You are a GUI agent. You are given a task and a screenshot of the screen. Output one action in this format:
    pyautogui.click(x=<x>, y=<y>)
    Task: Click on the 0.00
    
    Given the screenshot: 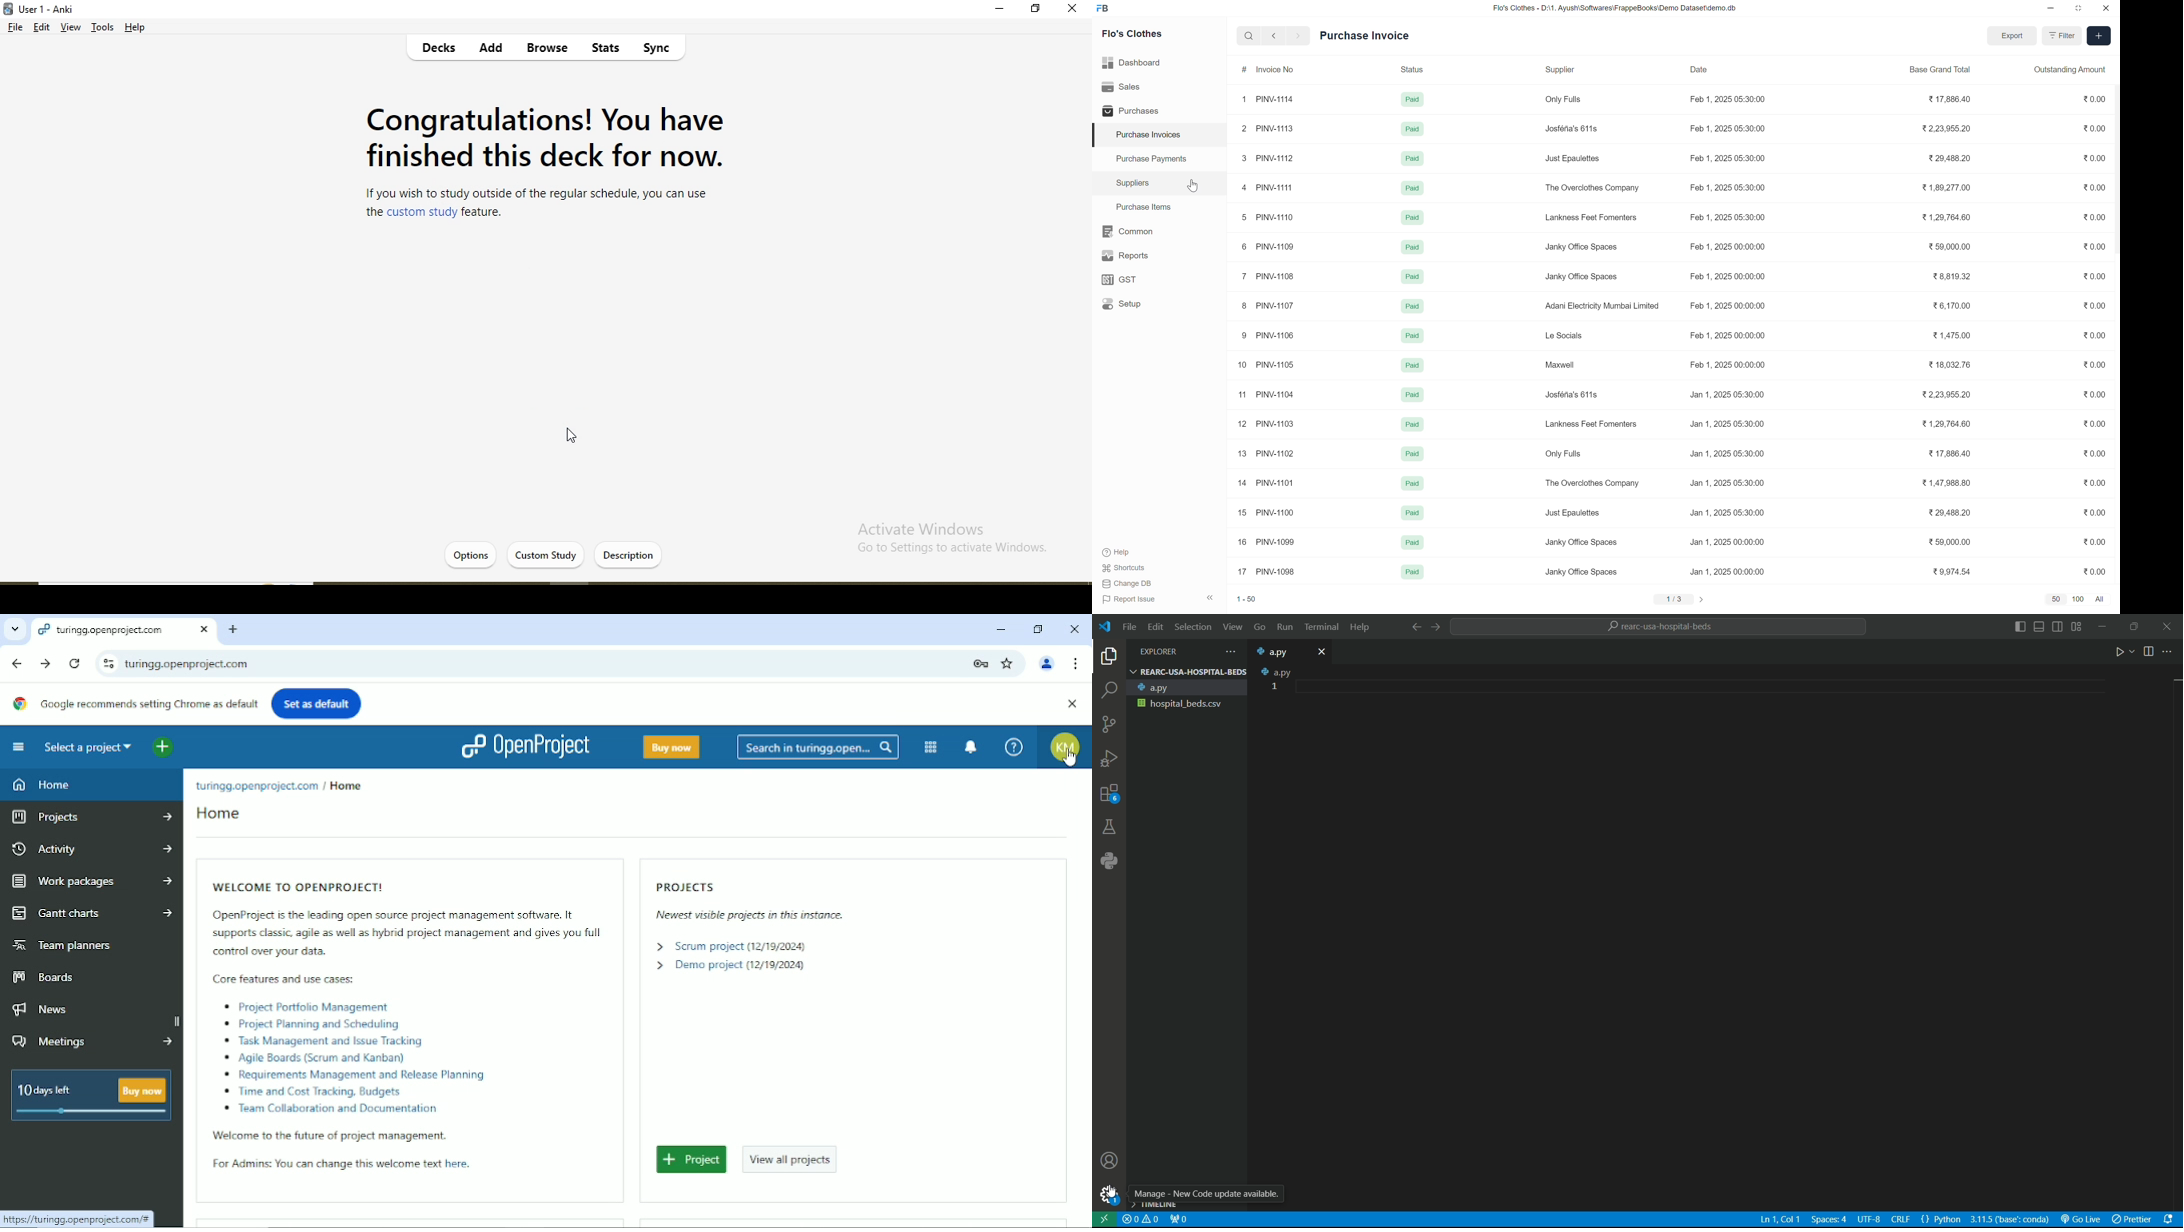 What is the action you would take?
    pyautogui.click(x=2095, y=188)
    